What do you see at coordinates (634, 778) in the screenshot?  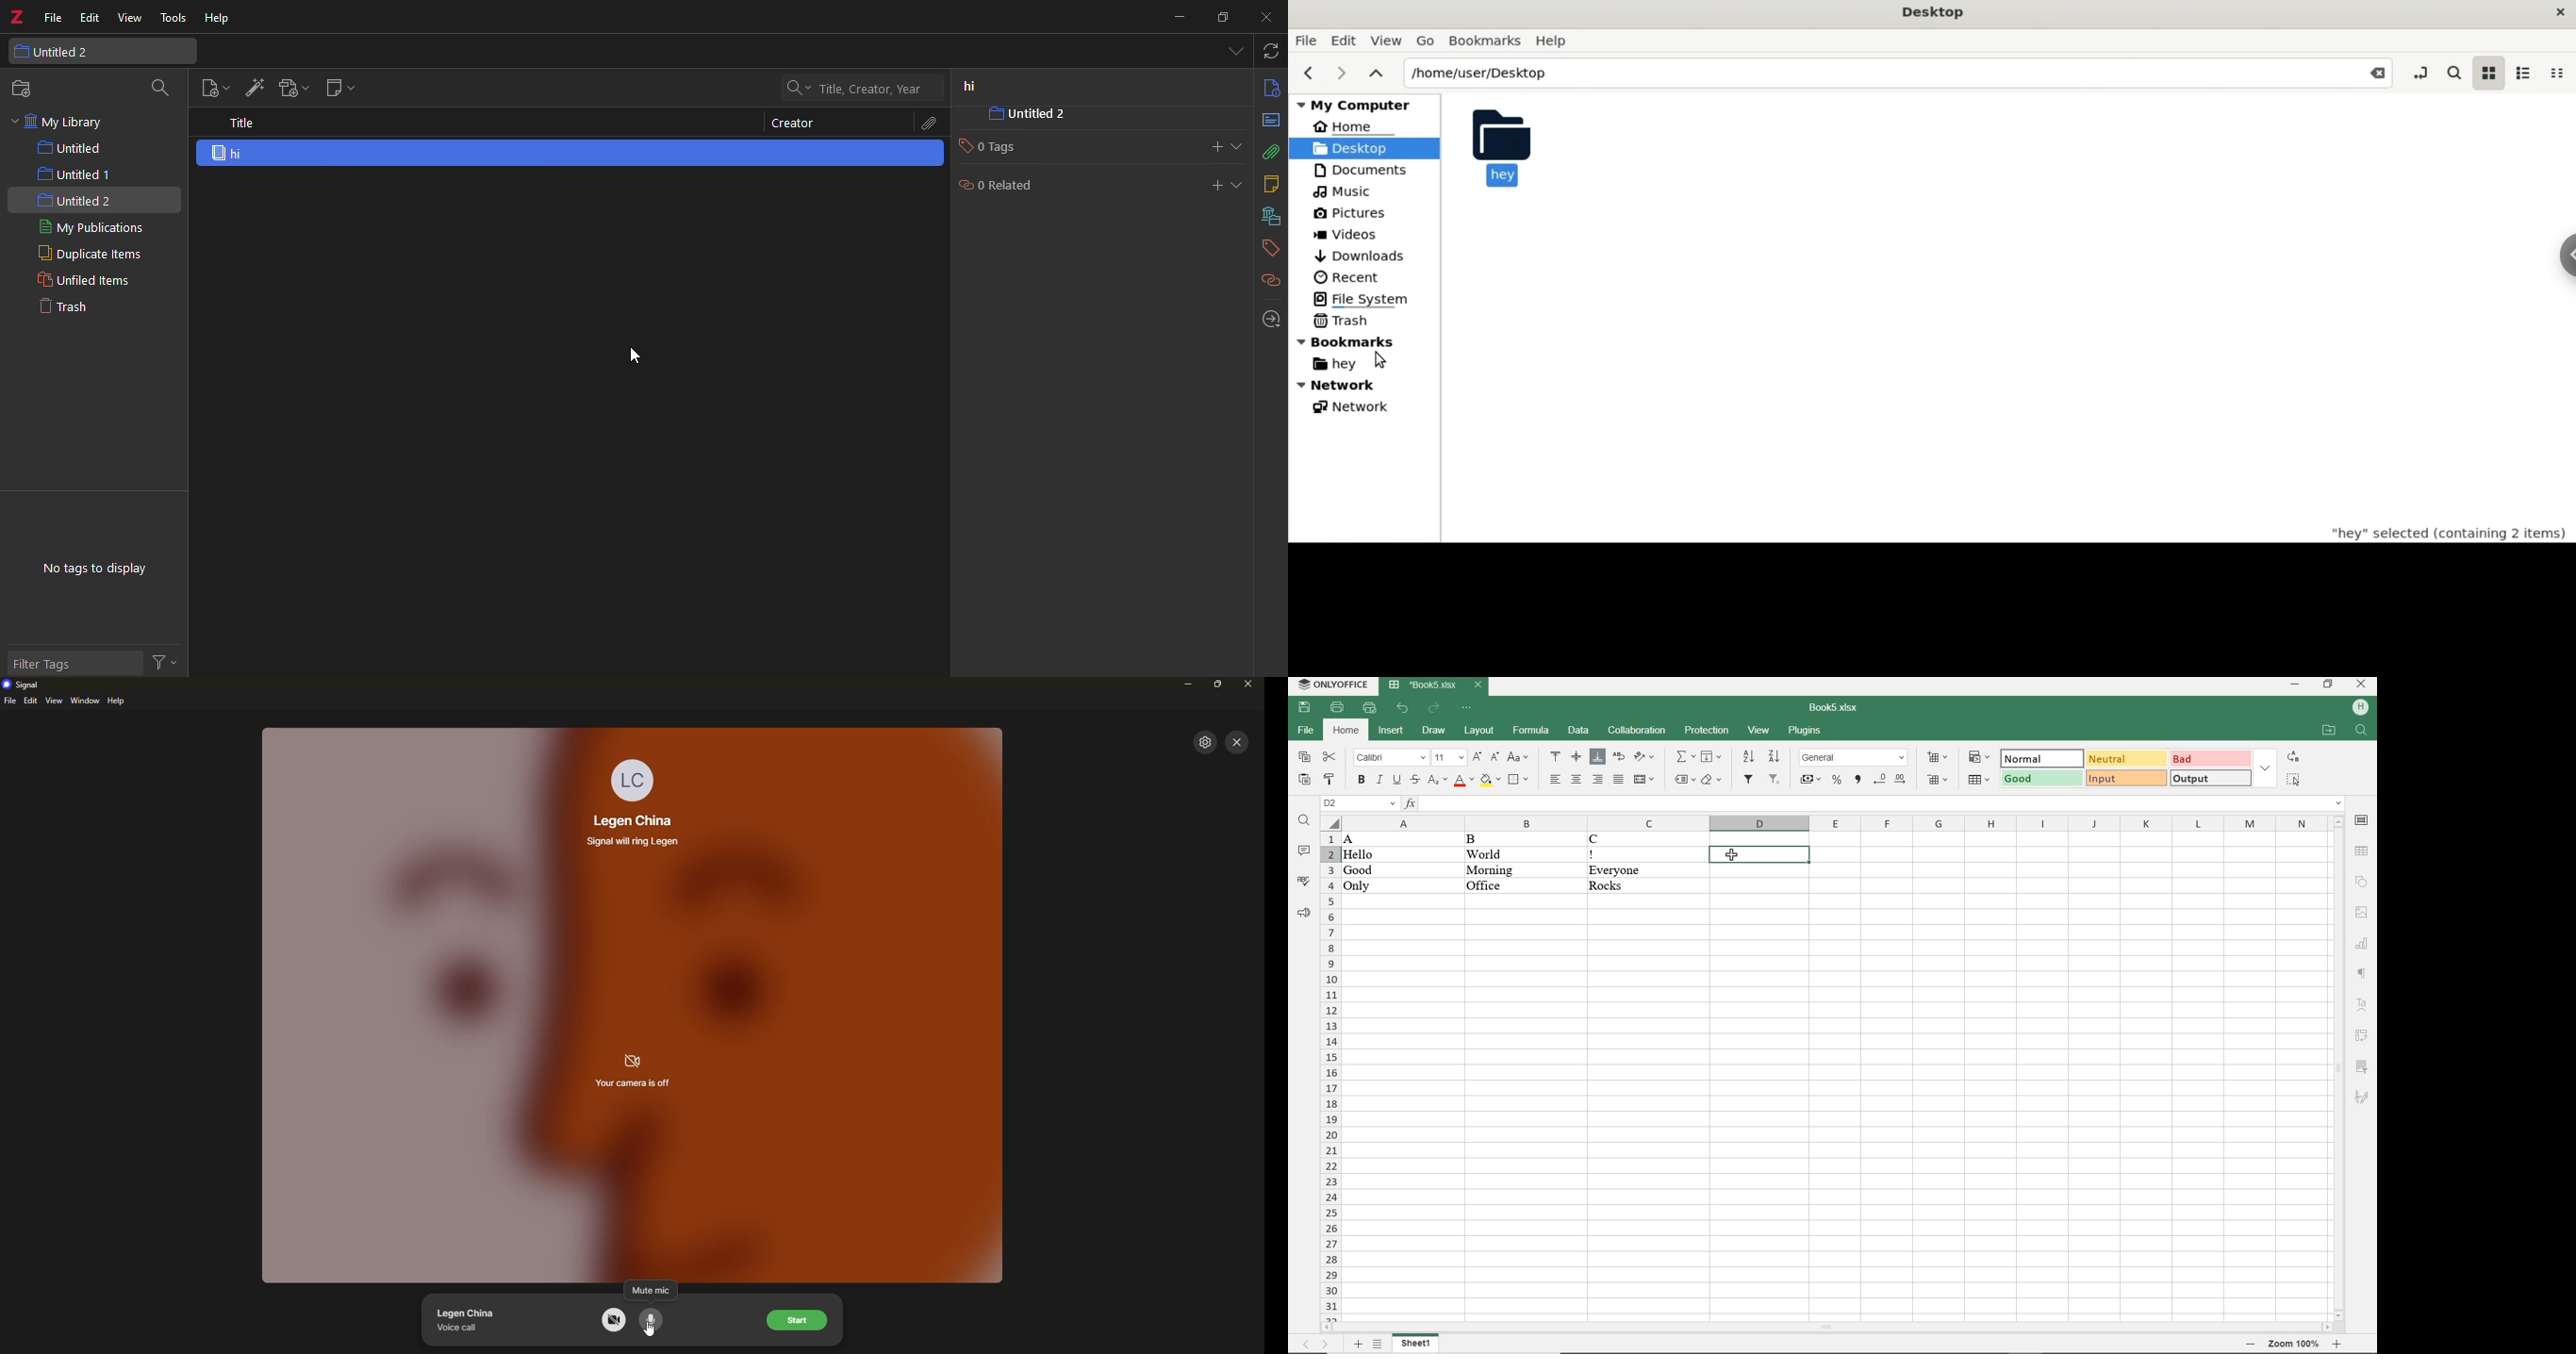 I see `profile pic` at bounding box center [634, 778].